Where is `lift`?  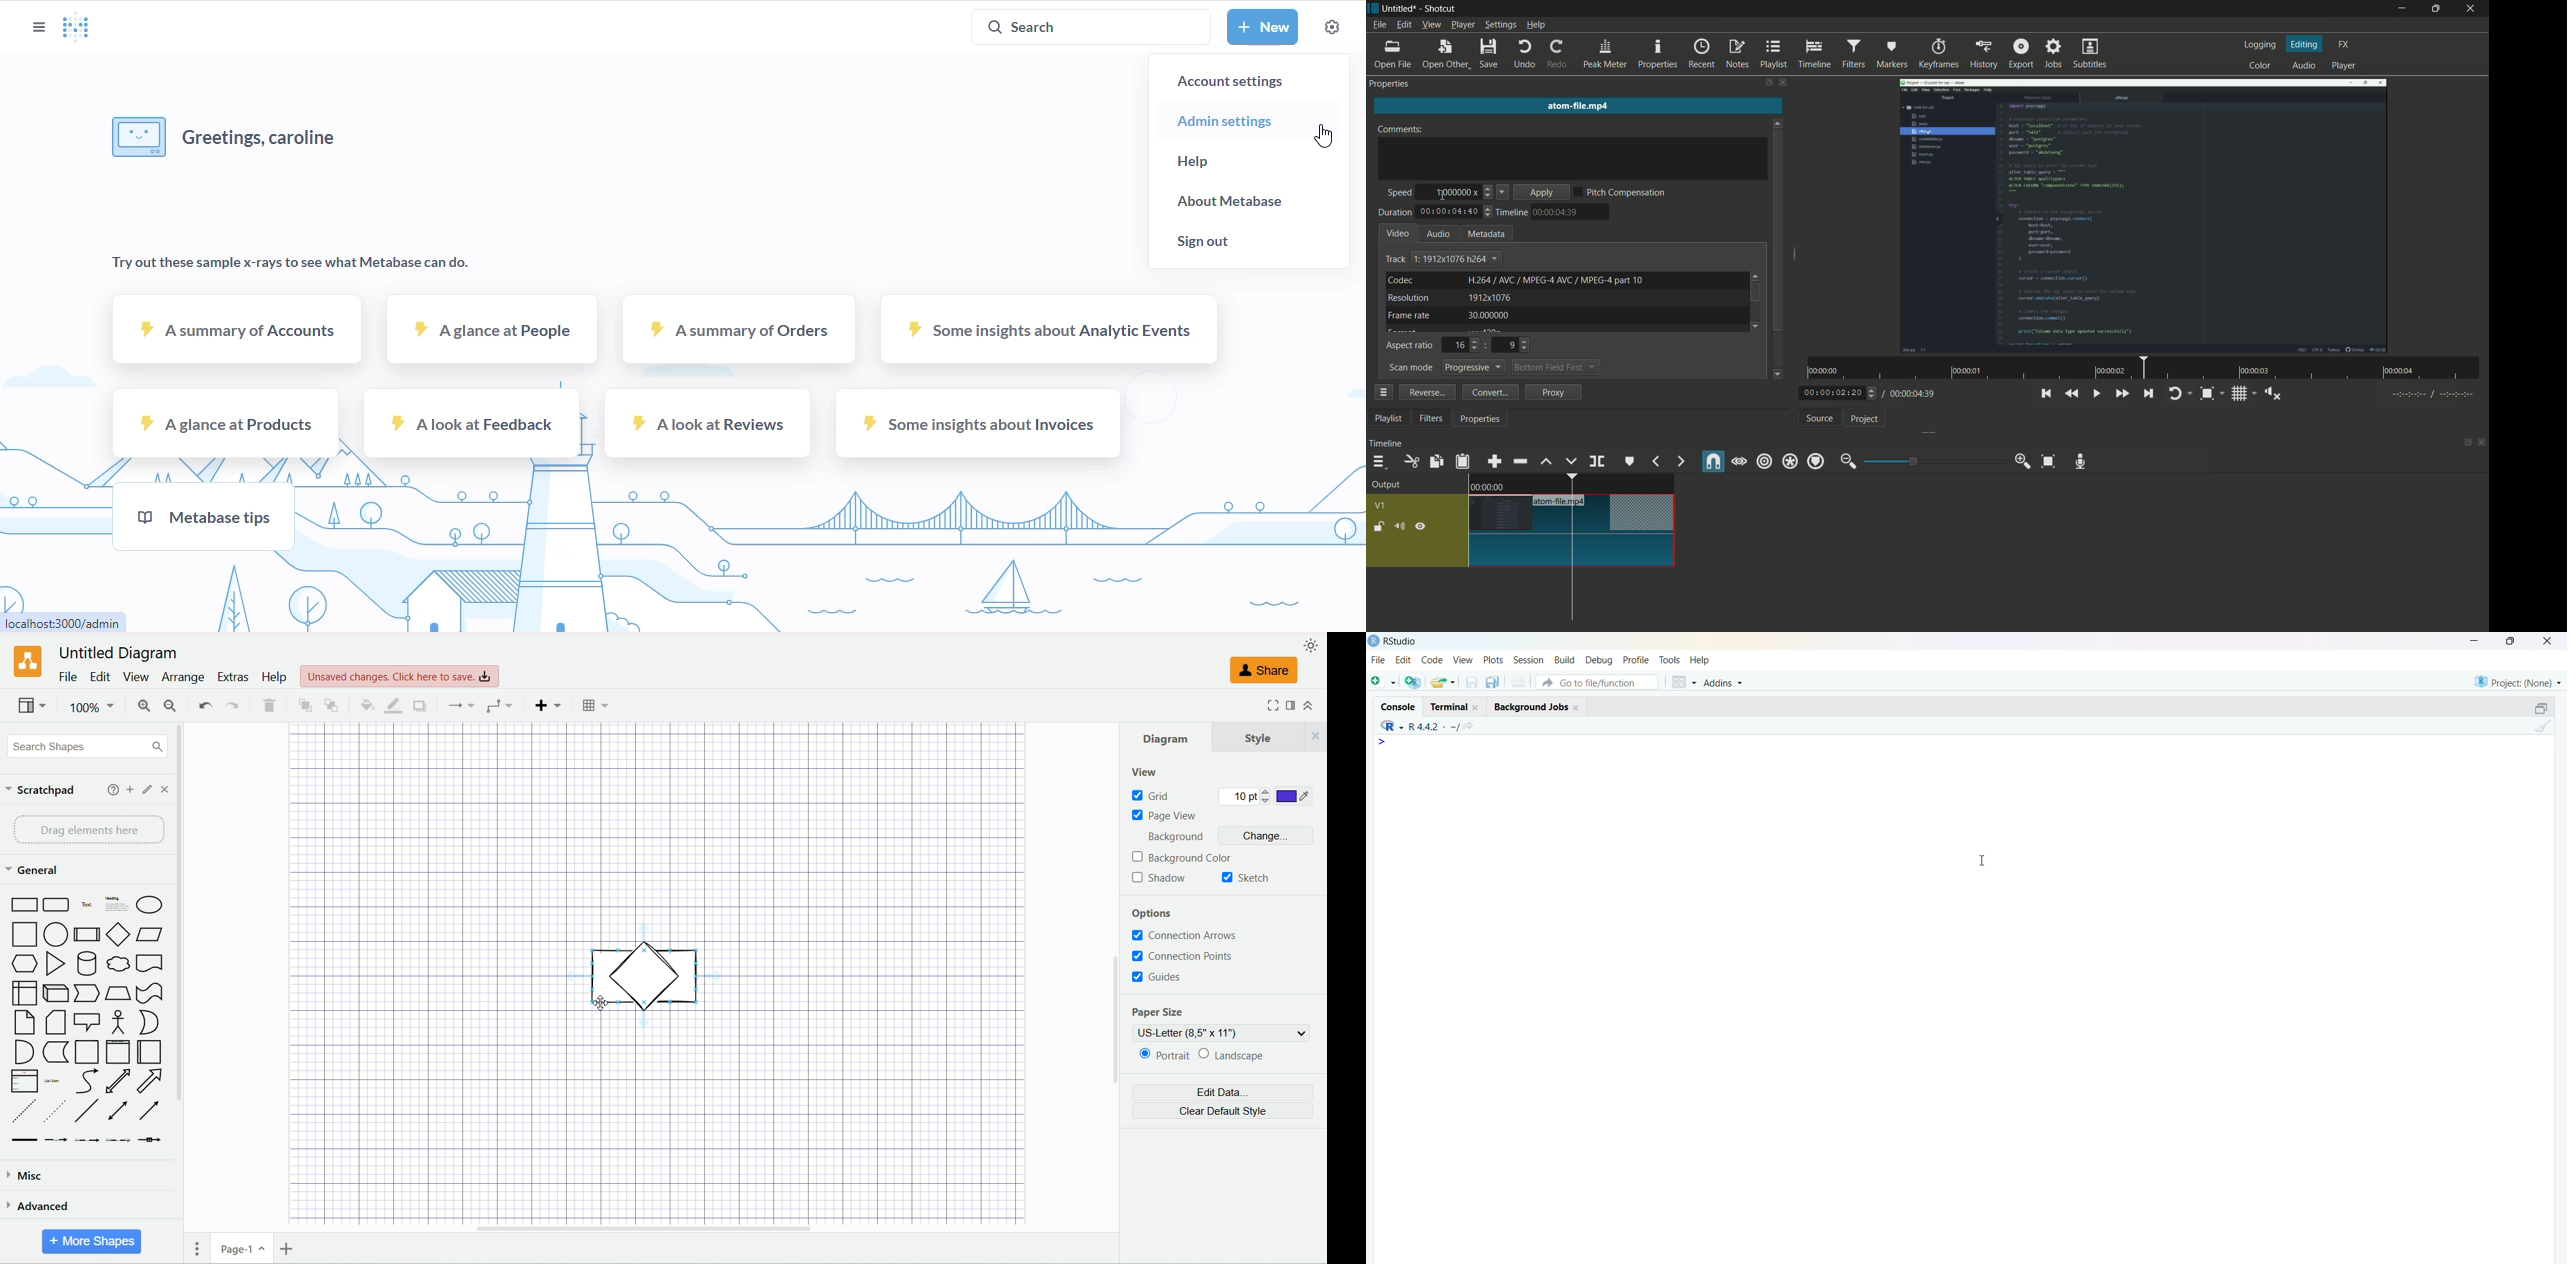 lift is located at coordinates (1548, 462).